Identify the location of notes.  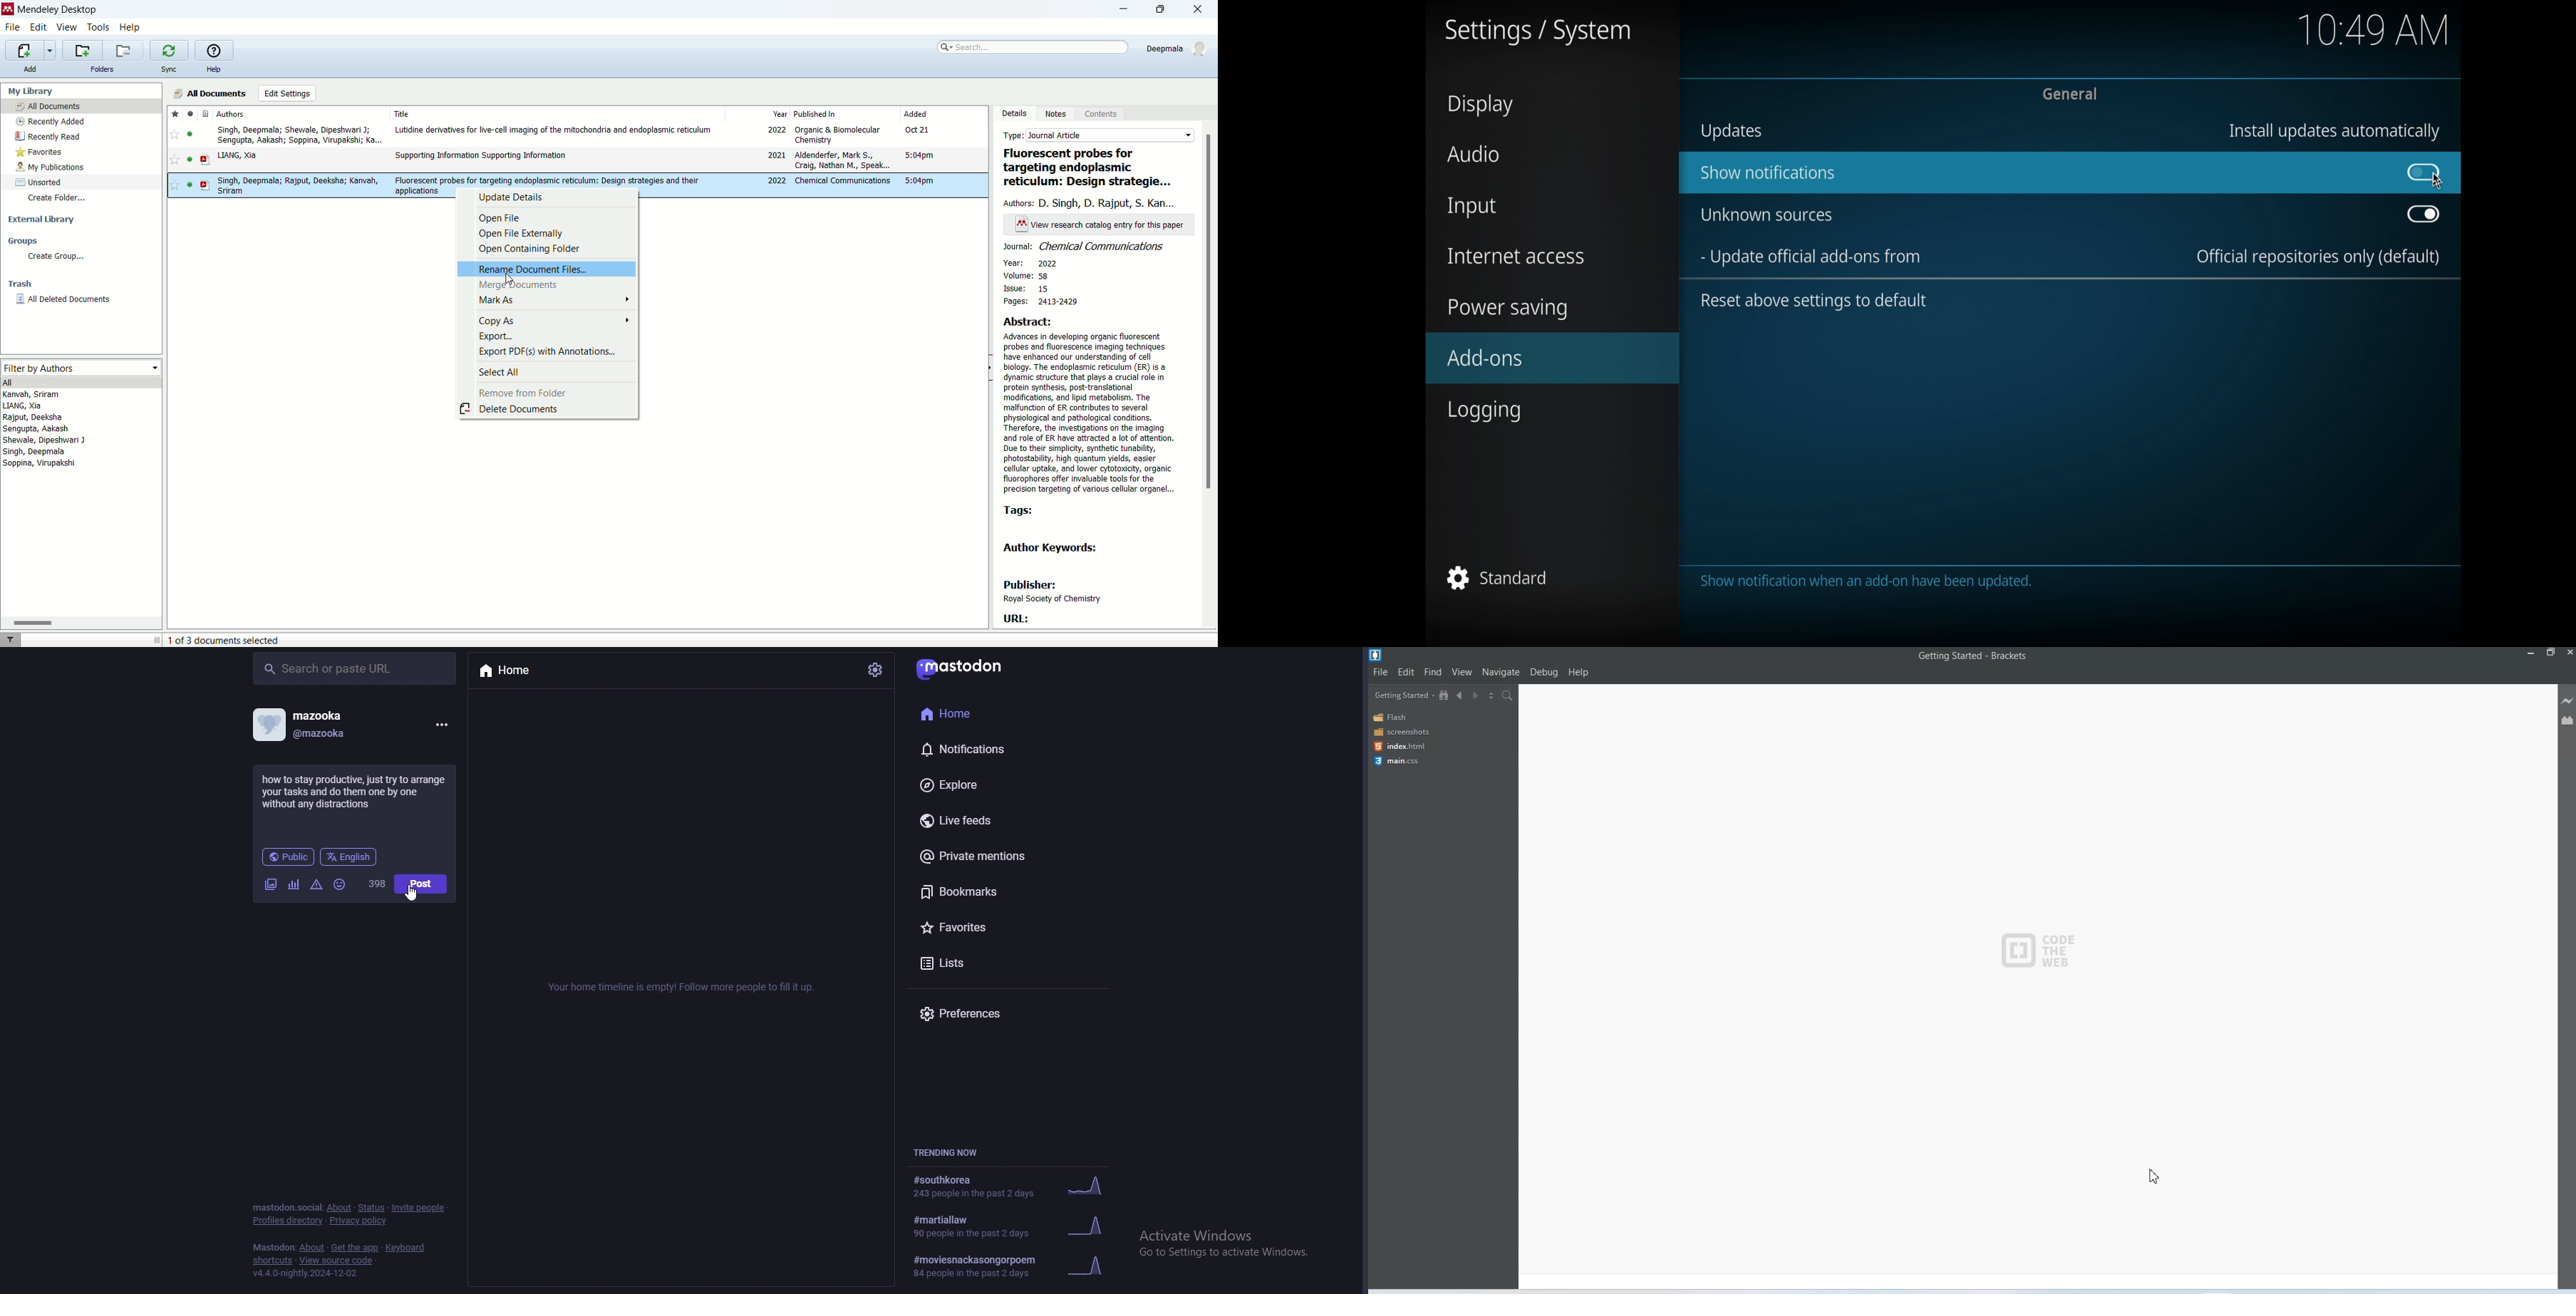
(1059, 114).